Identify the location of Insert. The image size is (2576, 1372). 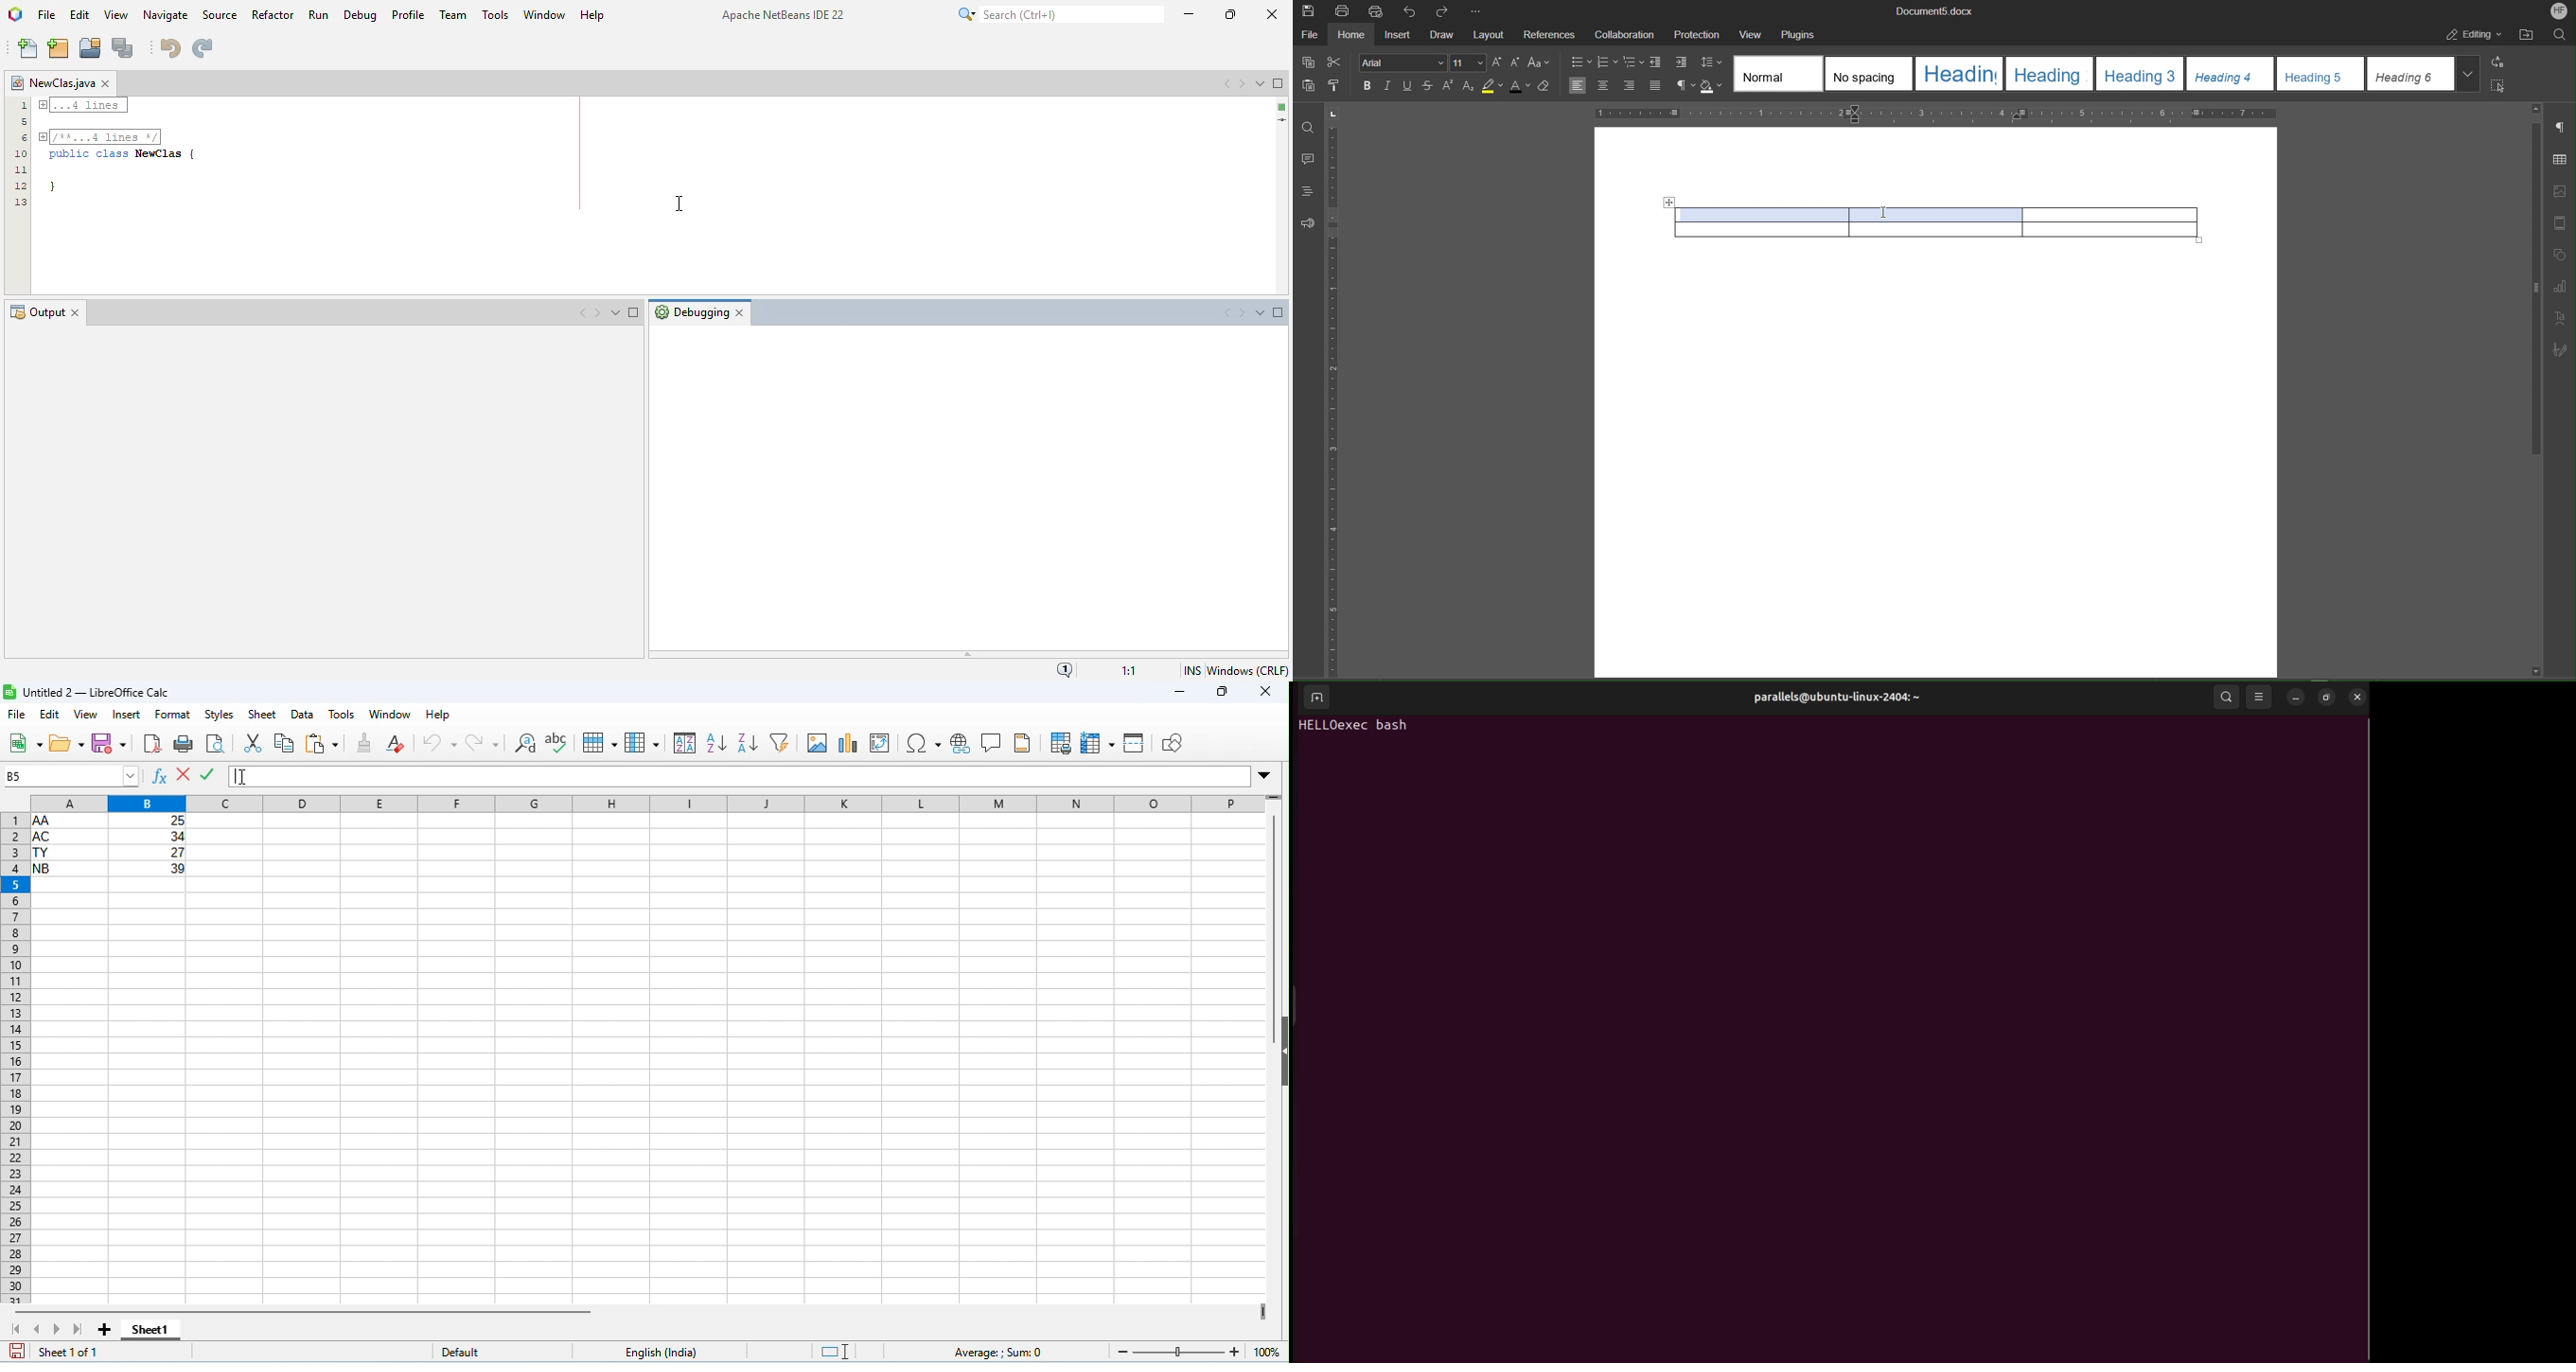
(1400, 36).